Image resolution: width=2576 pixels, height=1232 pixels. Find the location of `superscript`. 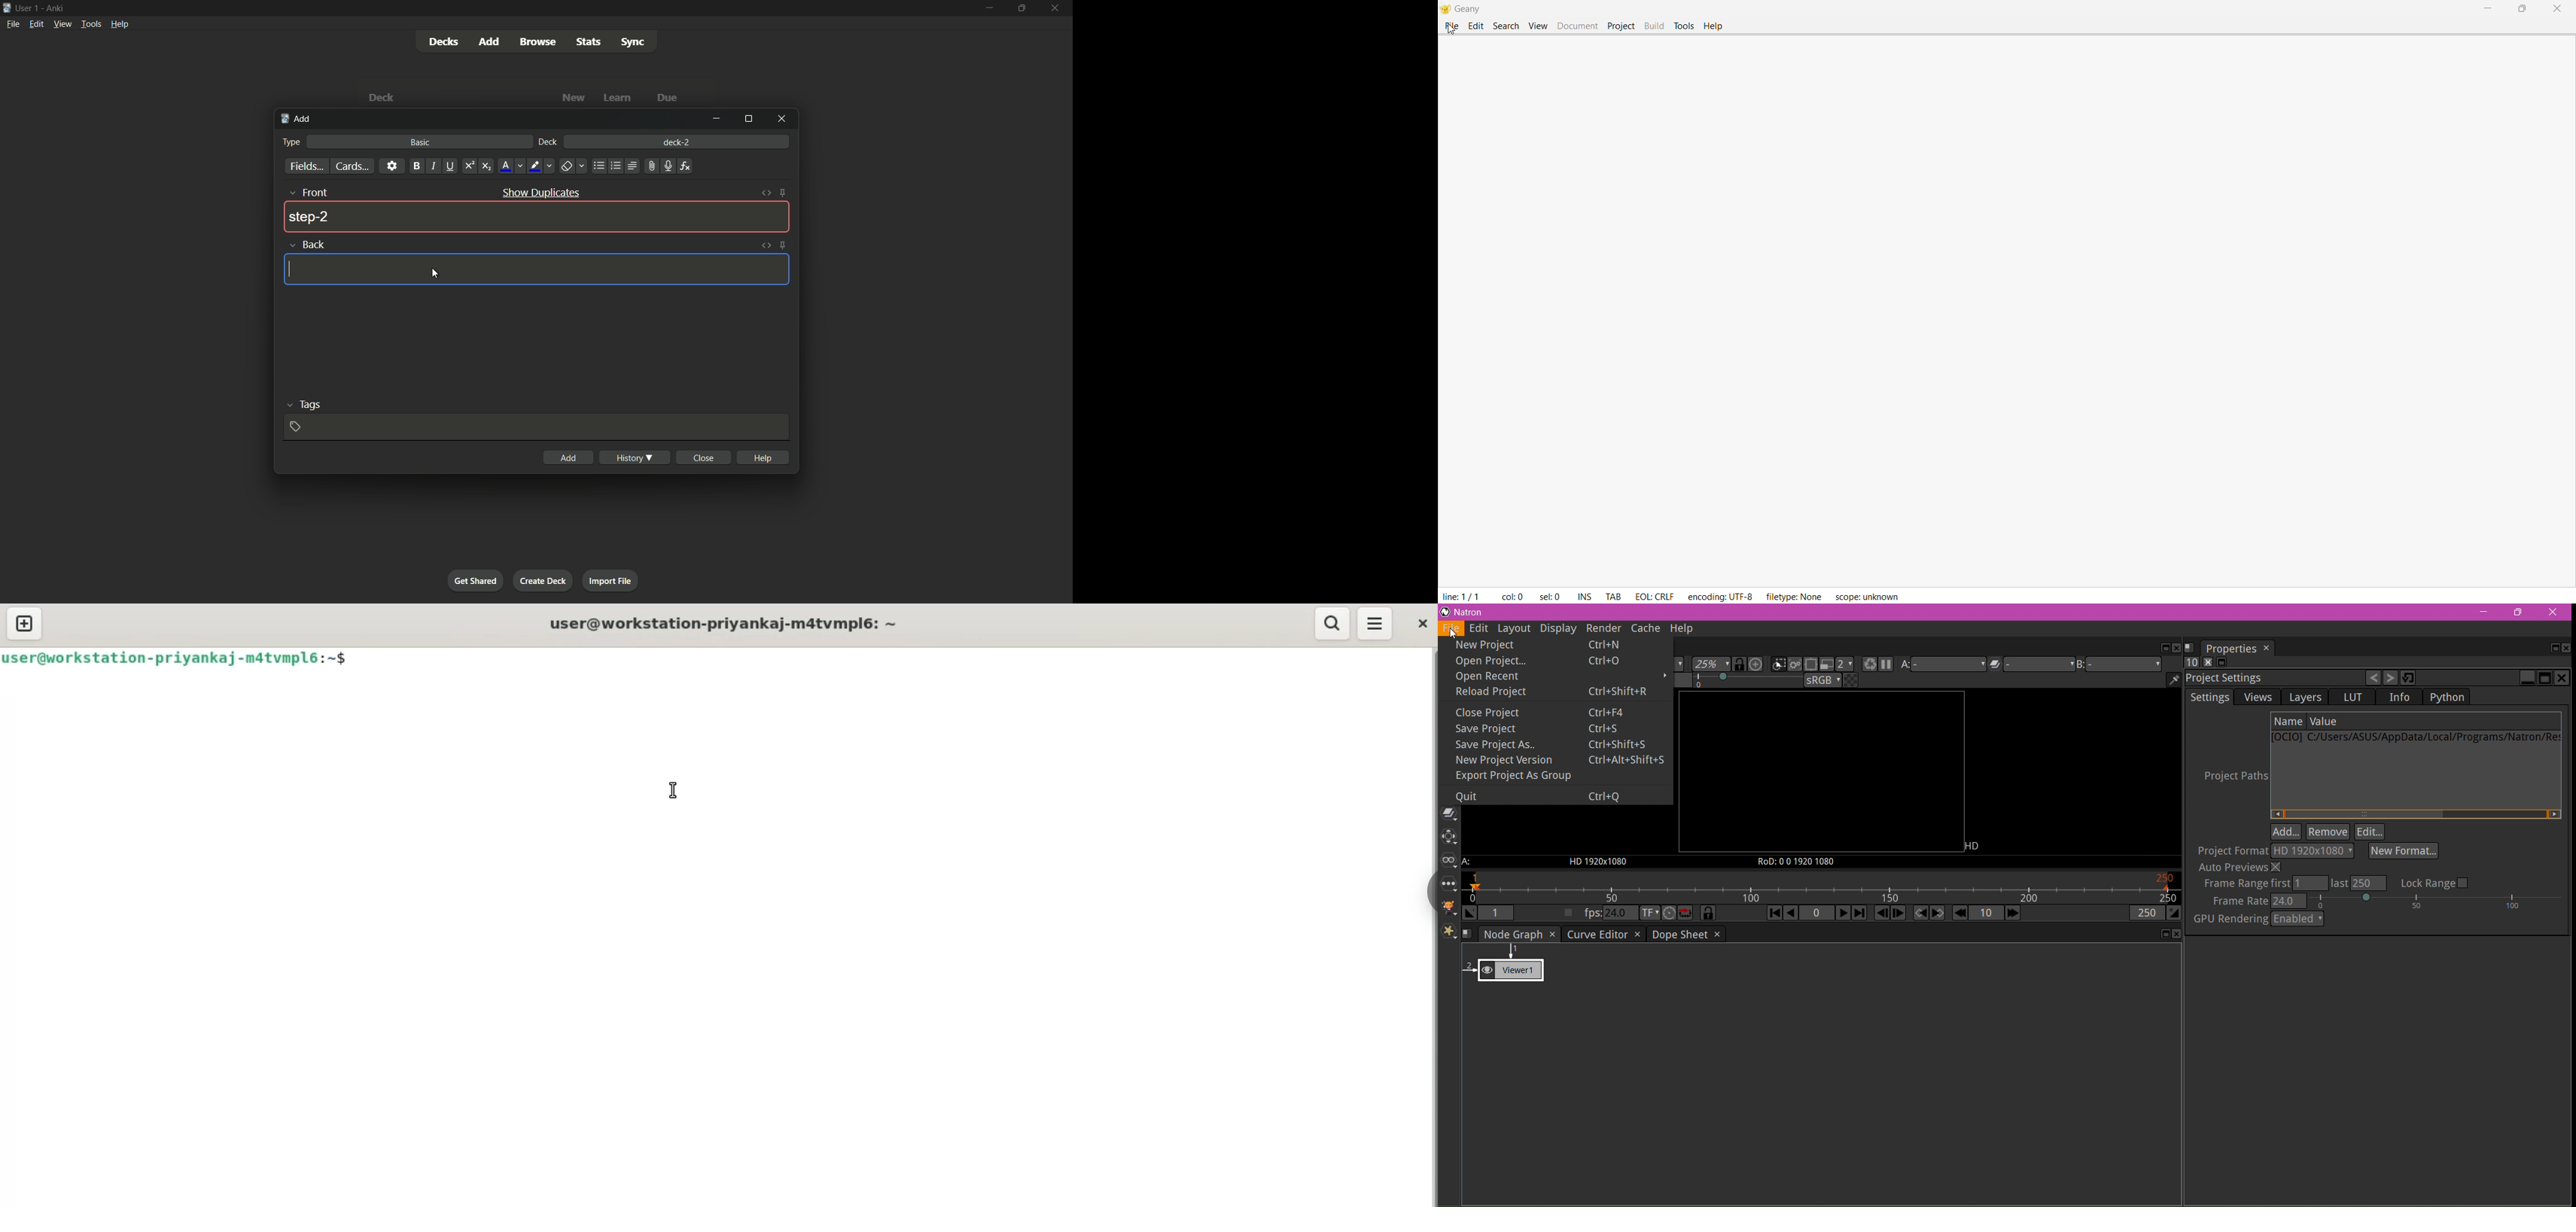

superscript is located at coordinates (470, 167).